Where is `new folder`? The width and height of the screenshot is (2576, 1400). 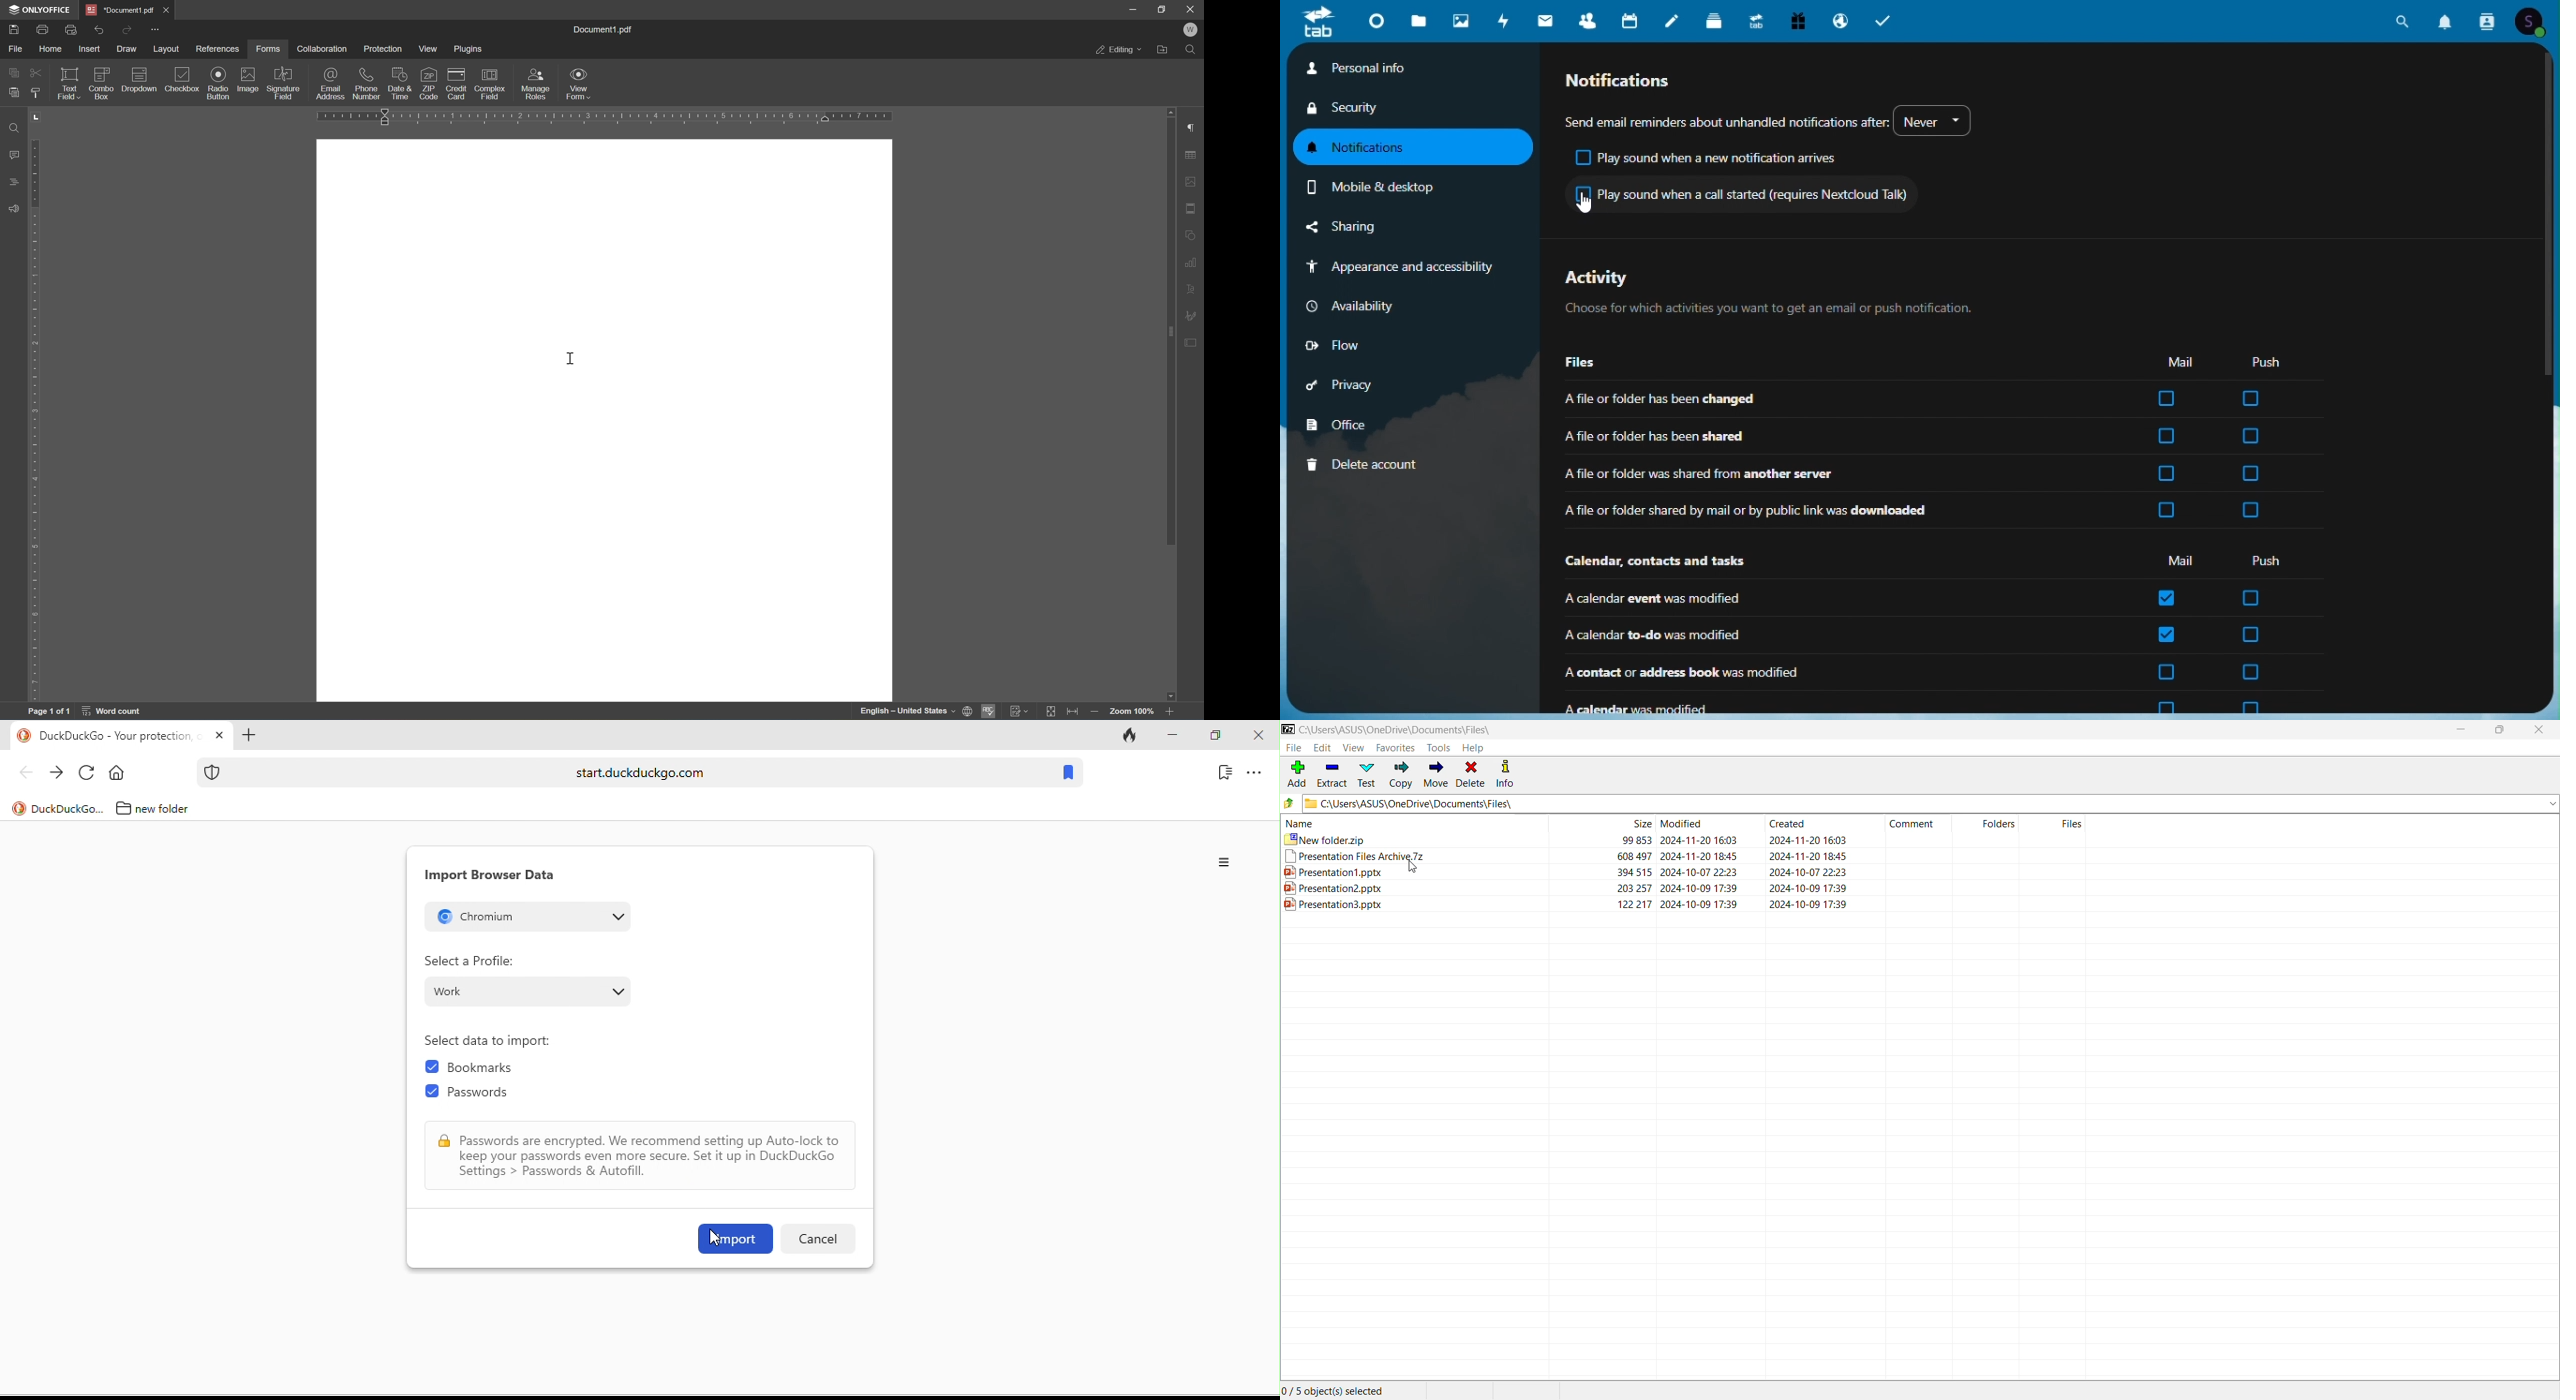 new folder is located at coordinates (170, 808).